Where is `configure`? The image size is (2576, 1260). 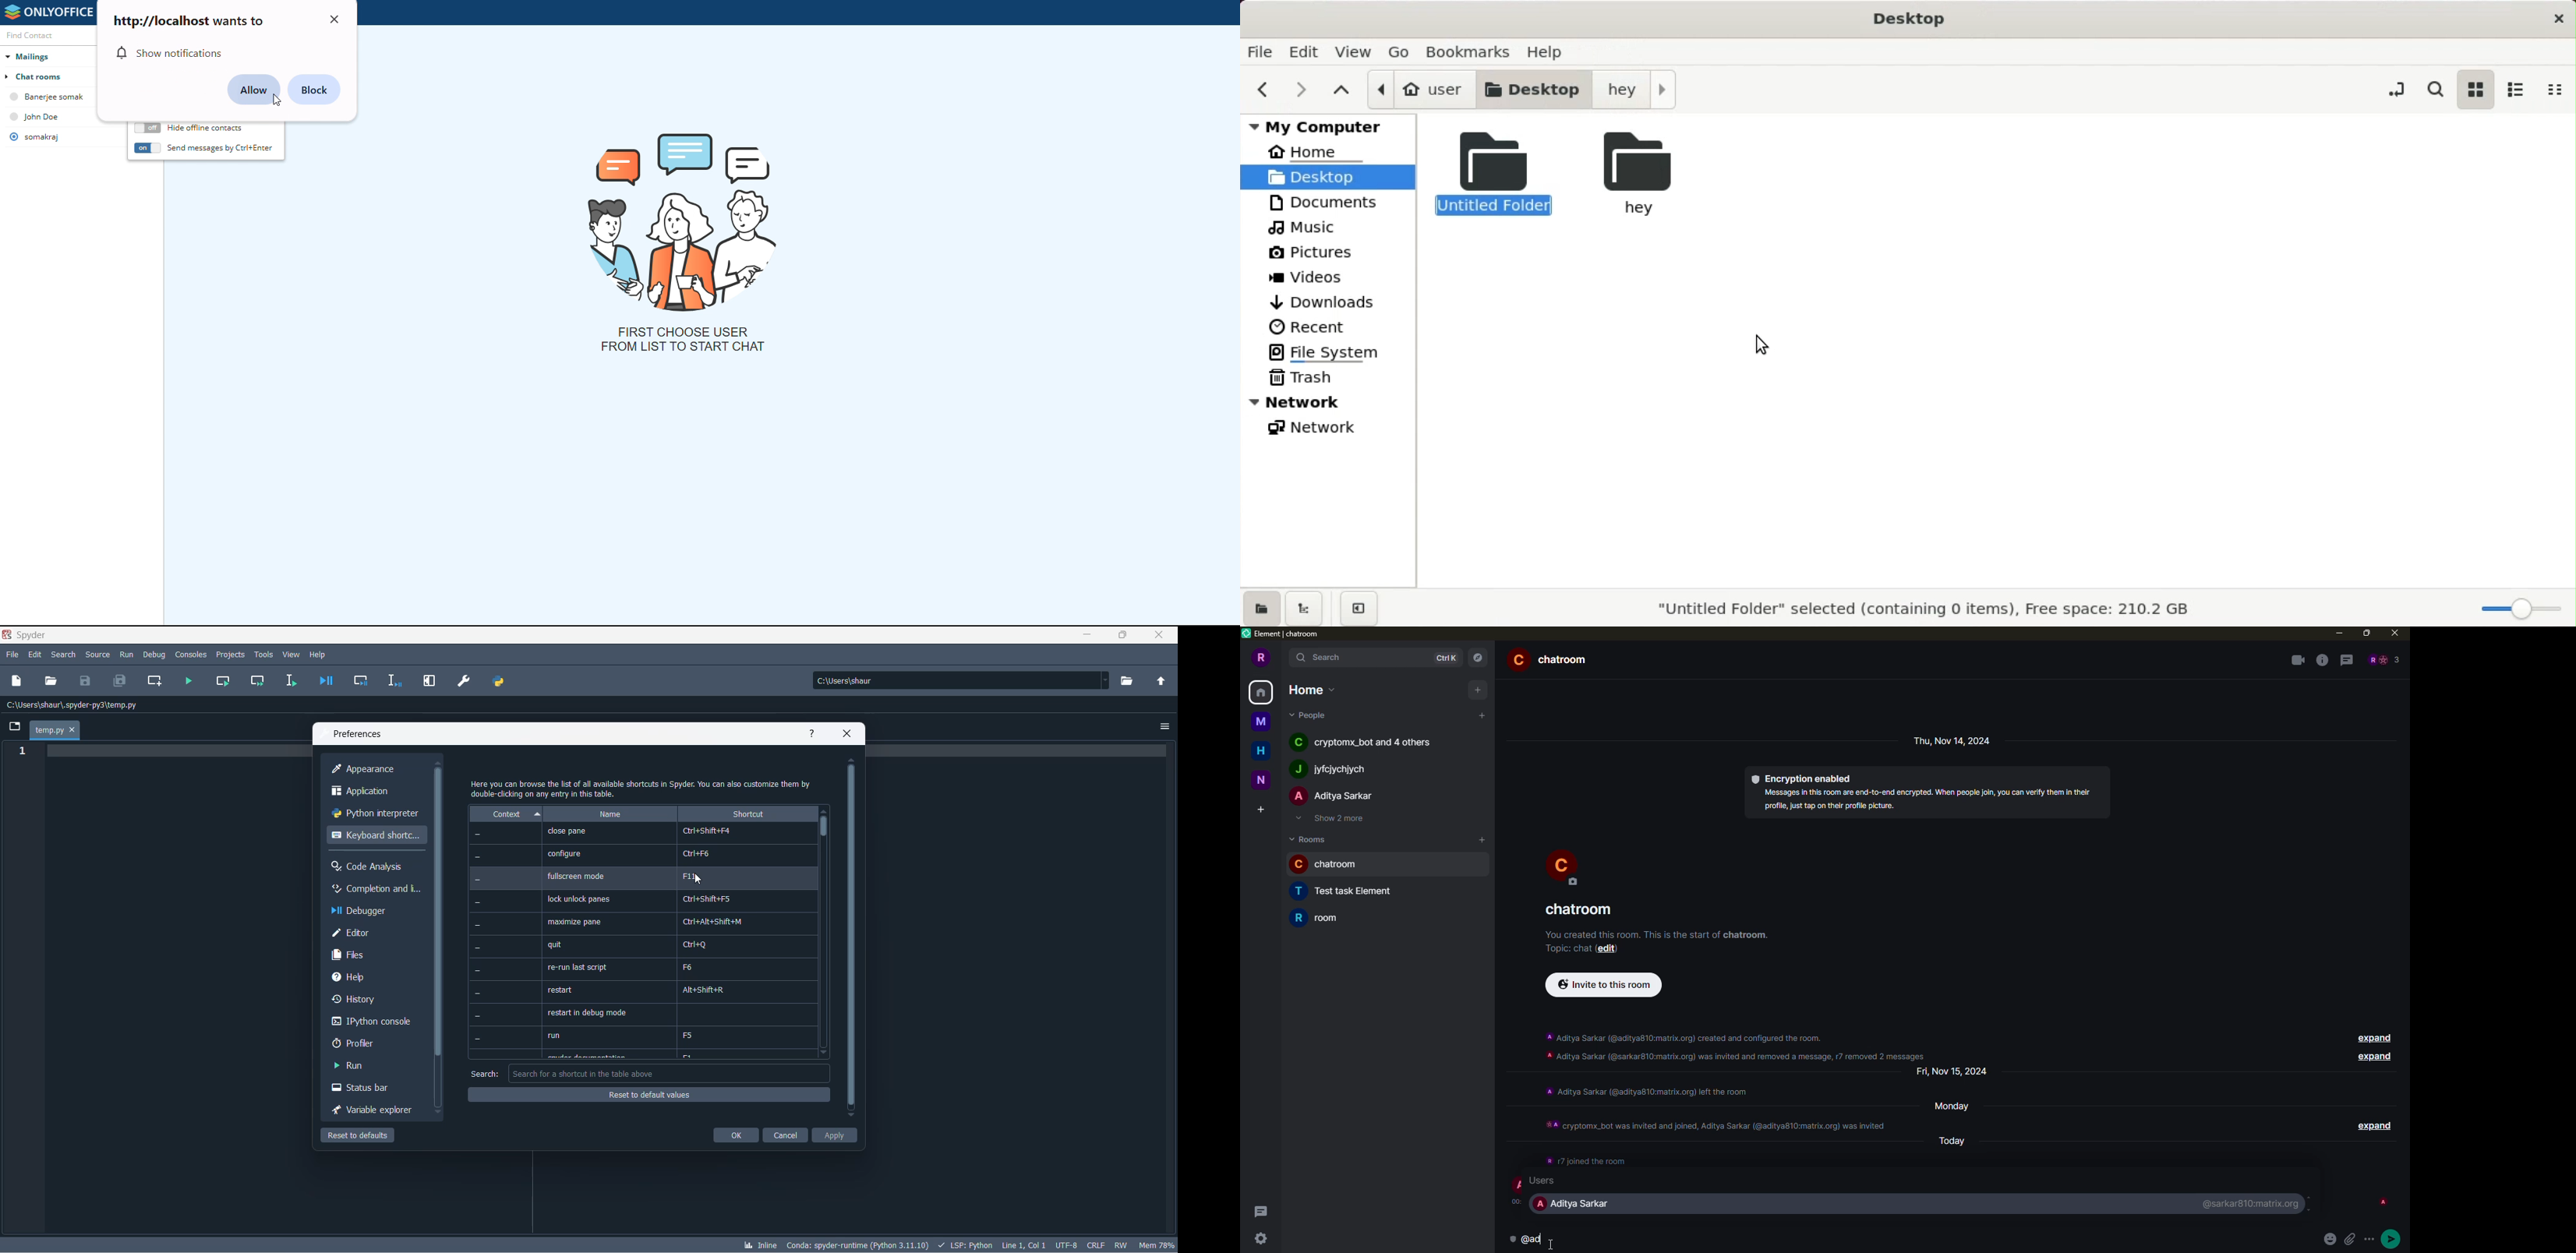
configure is located at coordinates (565, 853).